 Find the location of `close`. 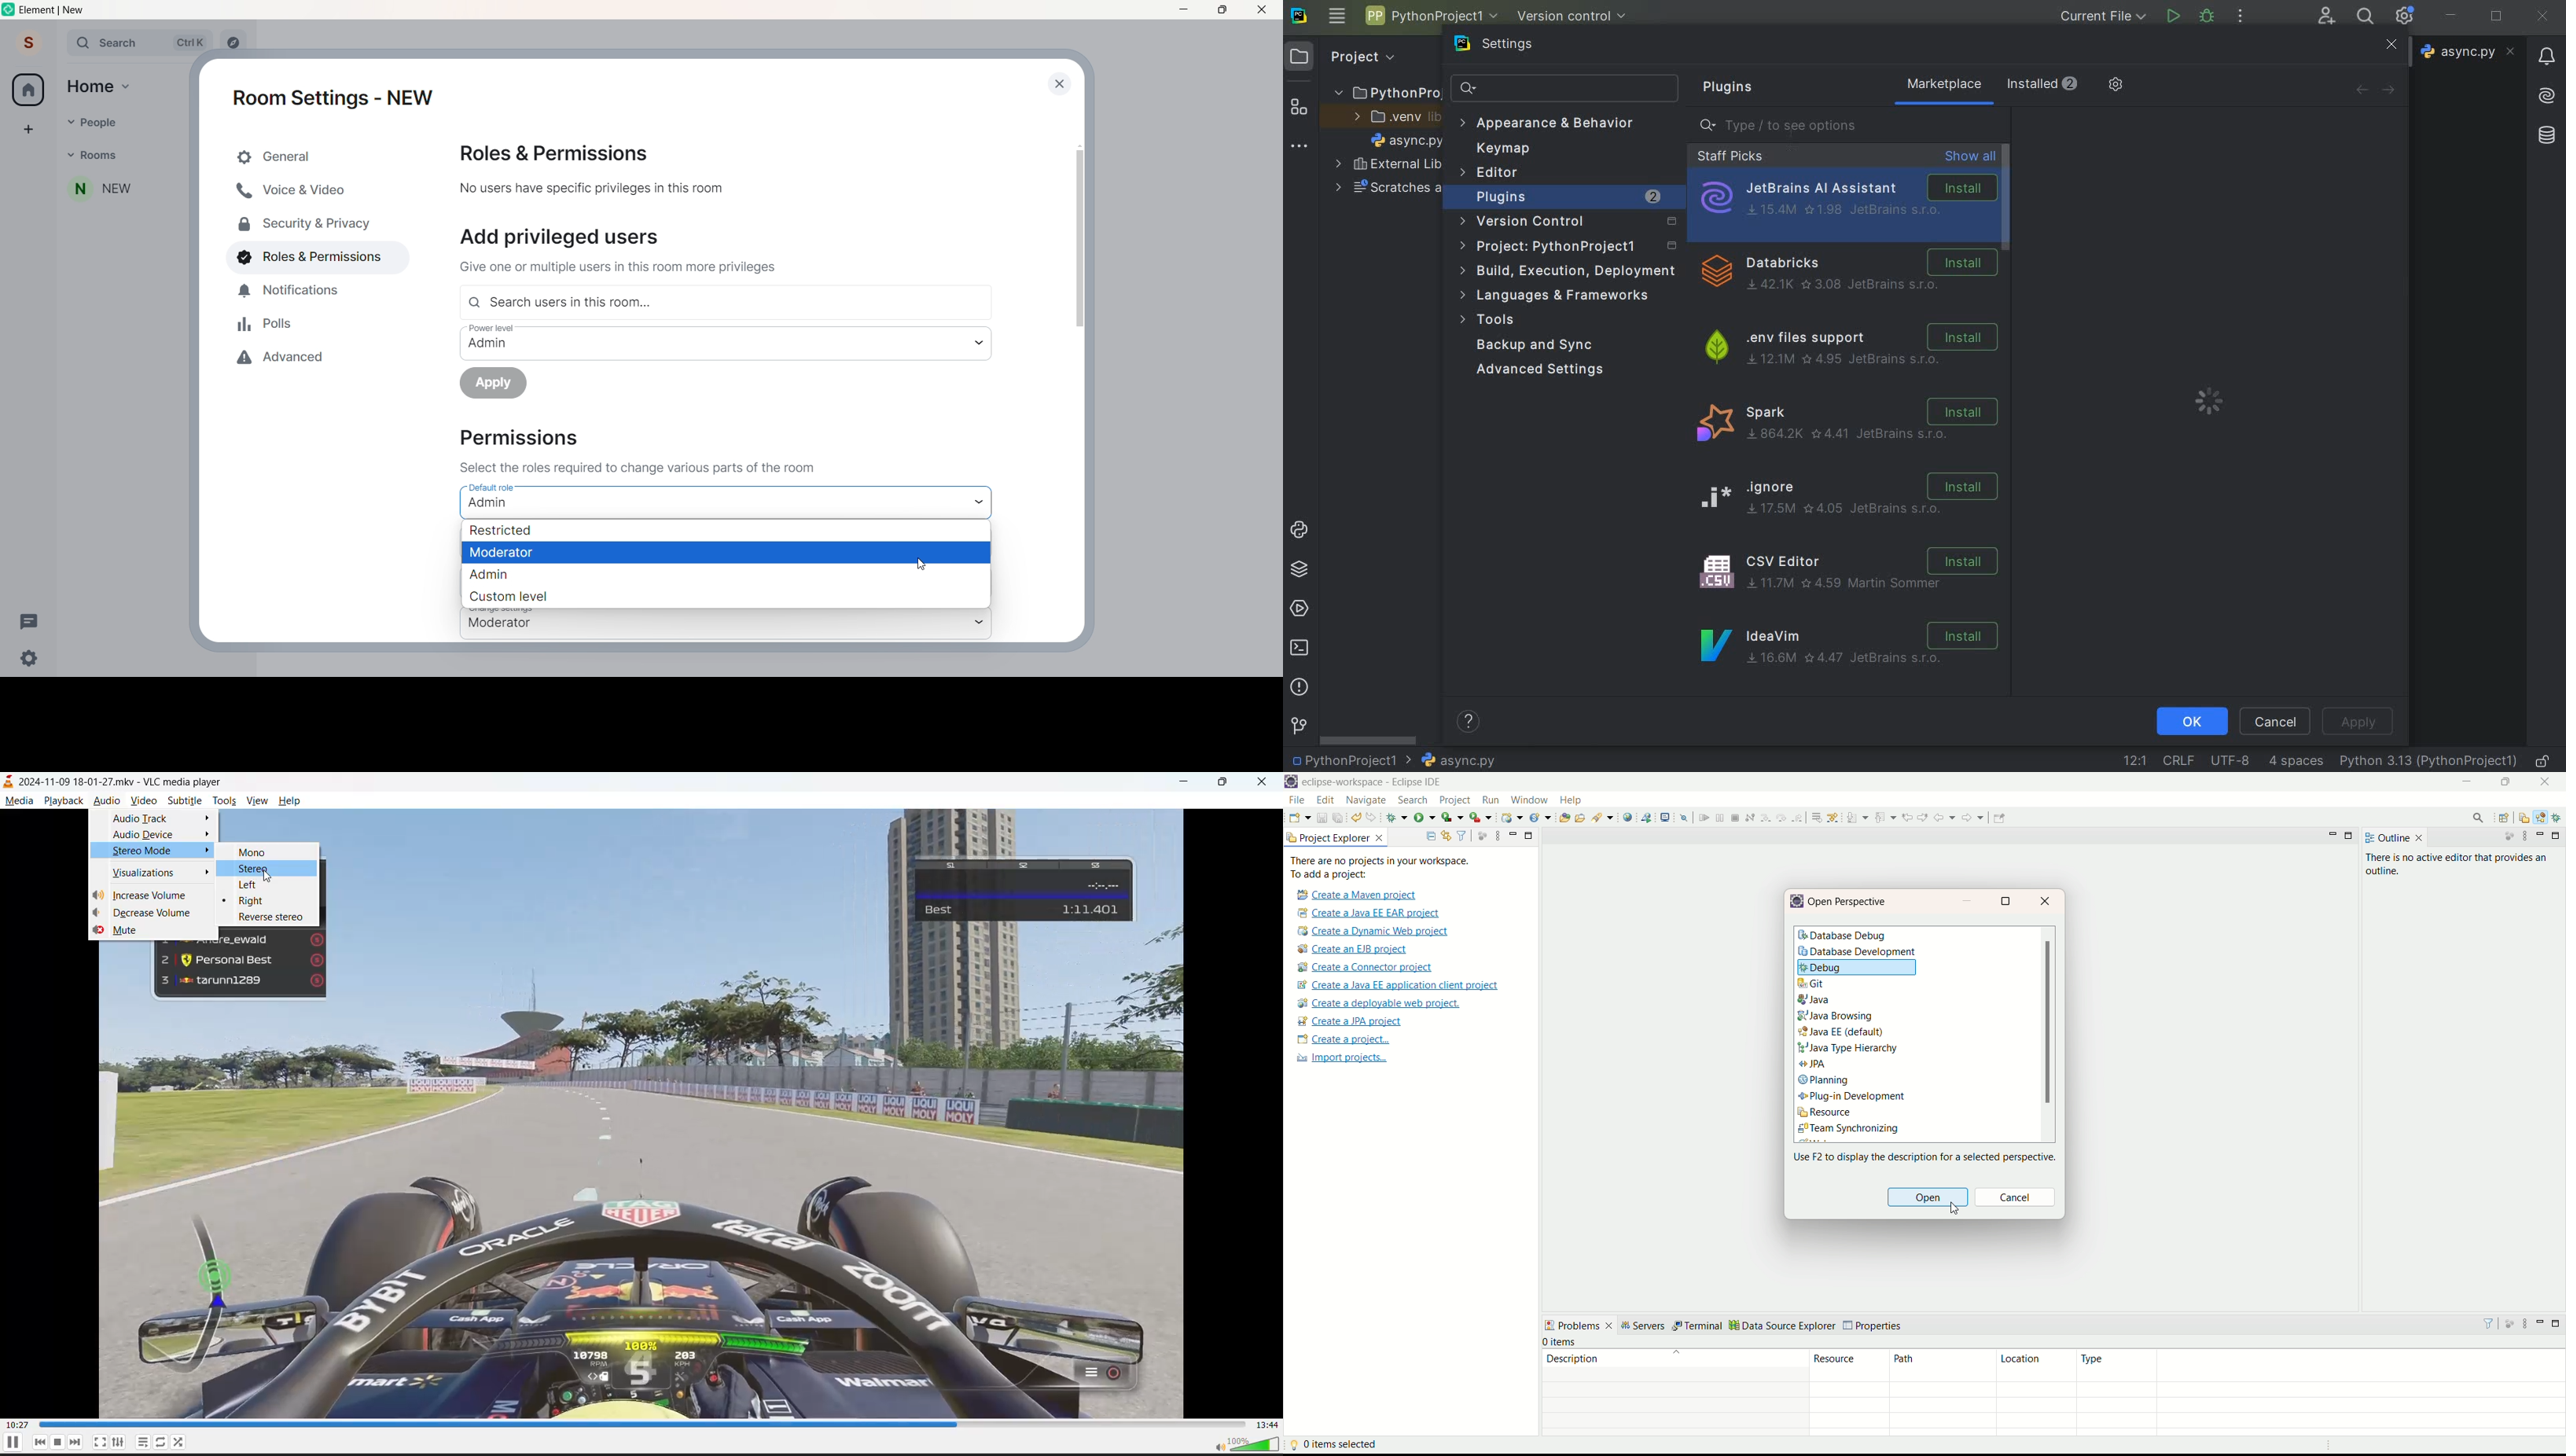

close is located at coordinates (1263, 784).